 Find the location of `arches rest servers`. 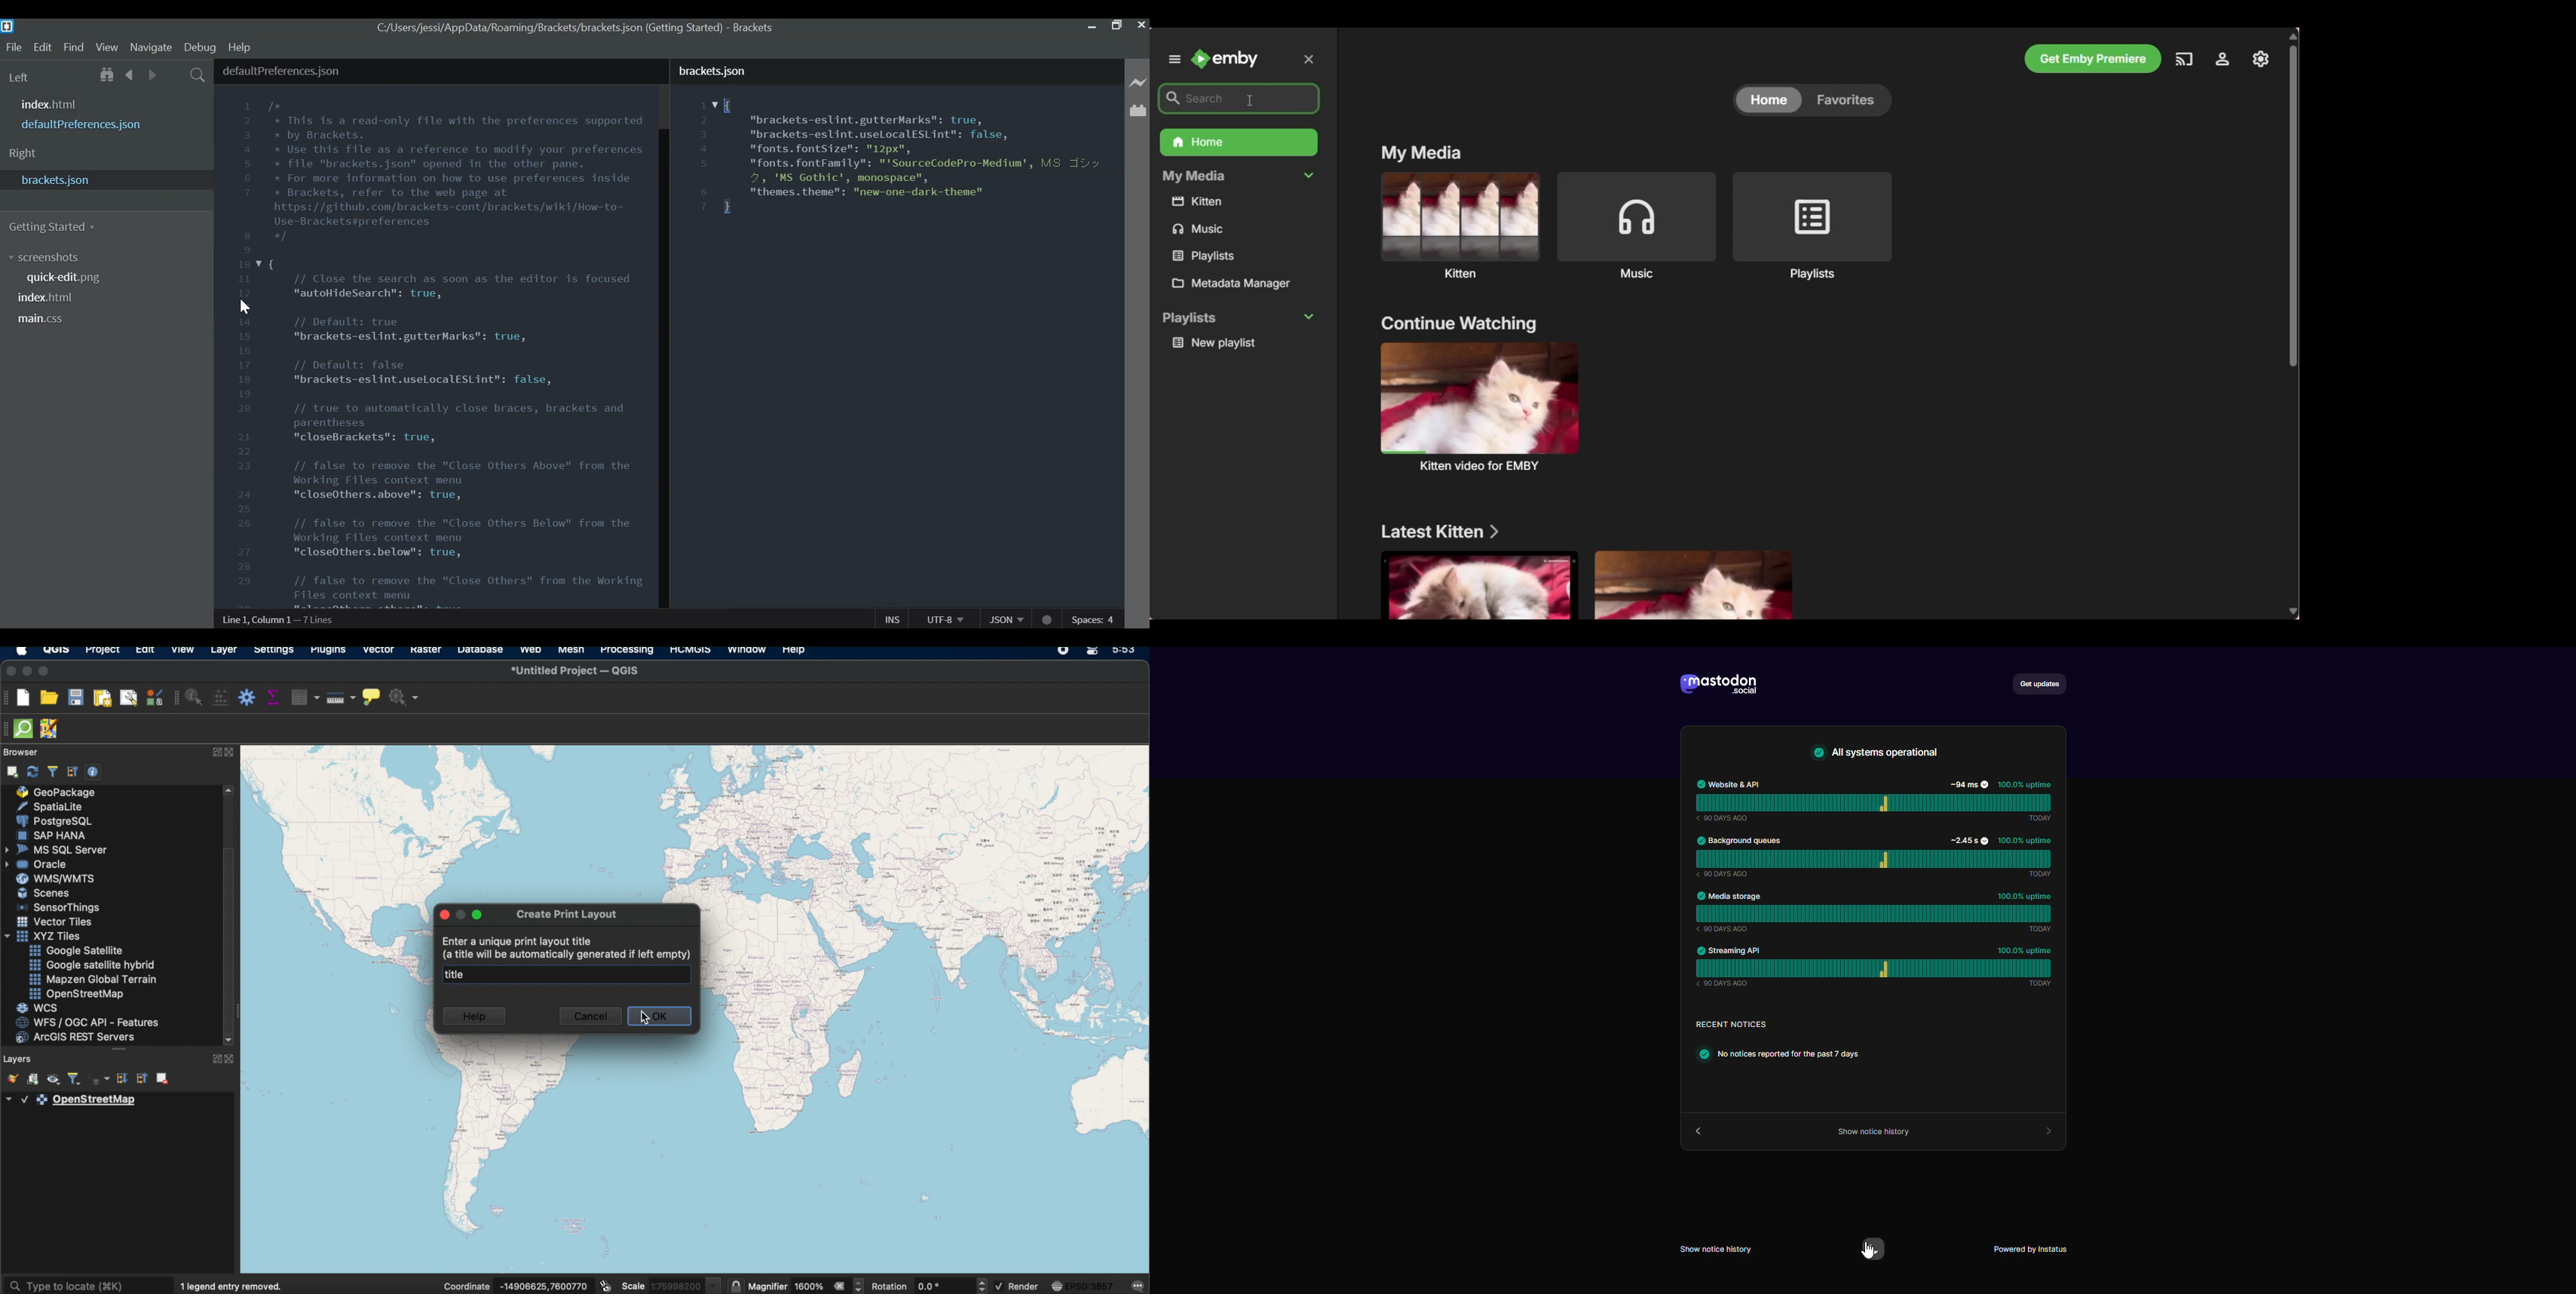

arches rest servers is located at coordinates (77, 1036).